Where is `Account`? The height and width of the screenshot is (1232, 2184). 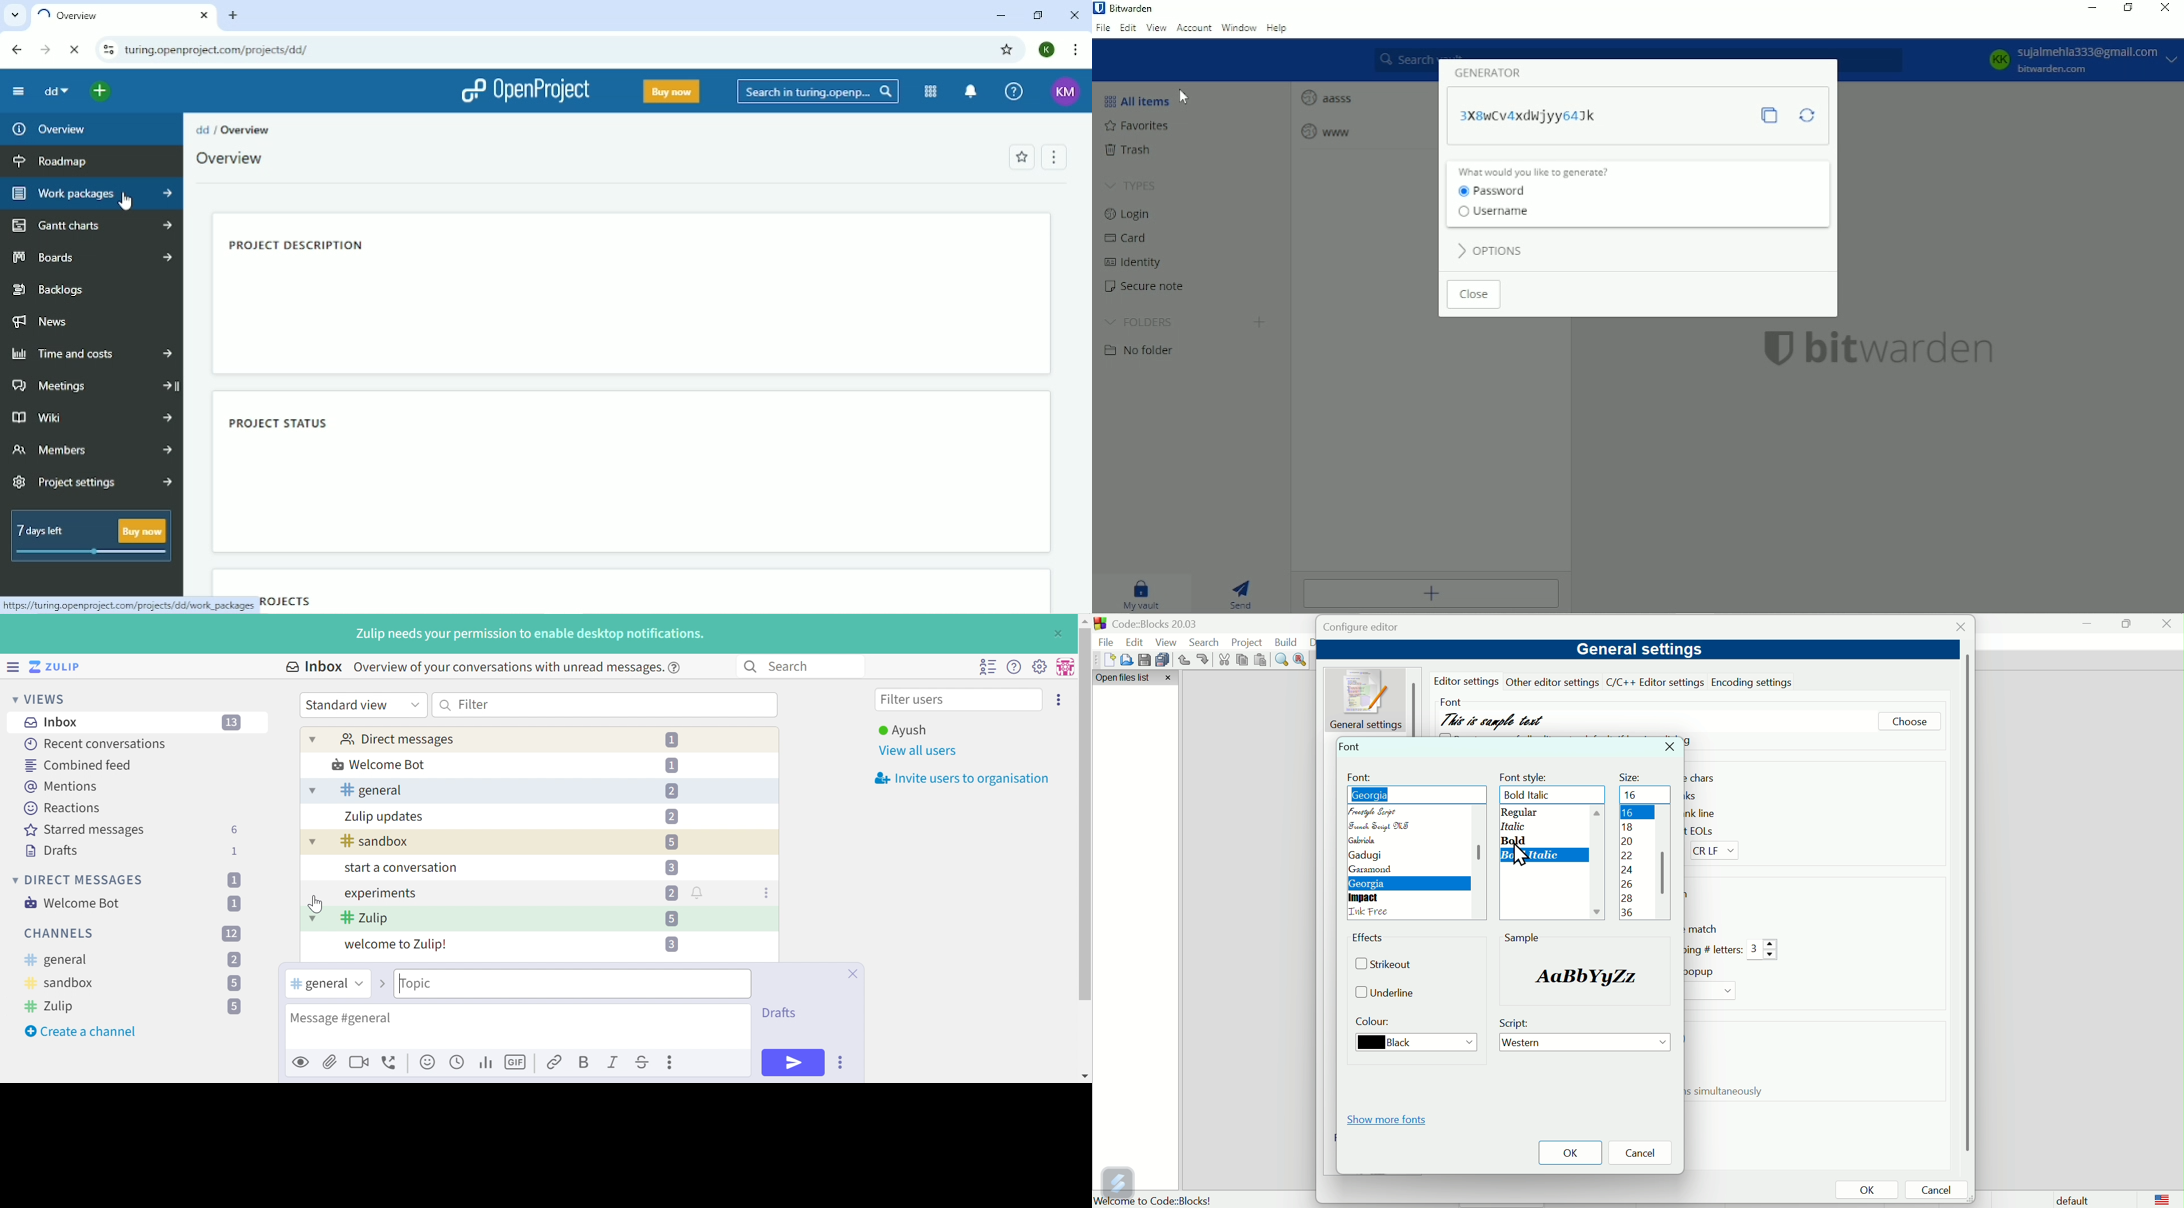 Account is located at coordinates (1194, 28).